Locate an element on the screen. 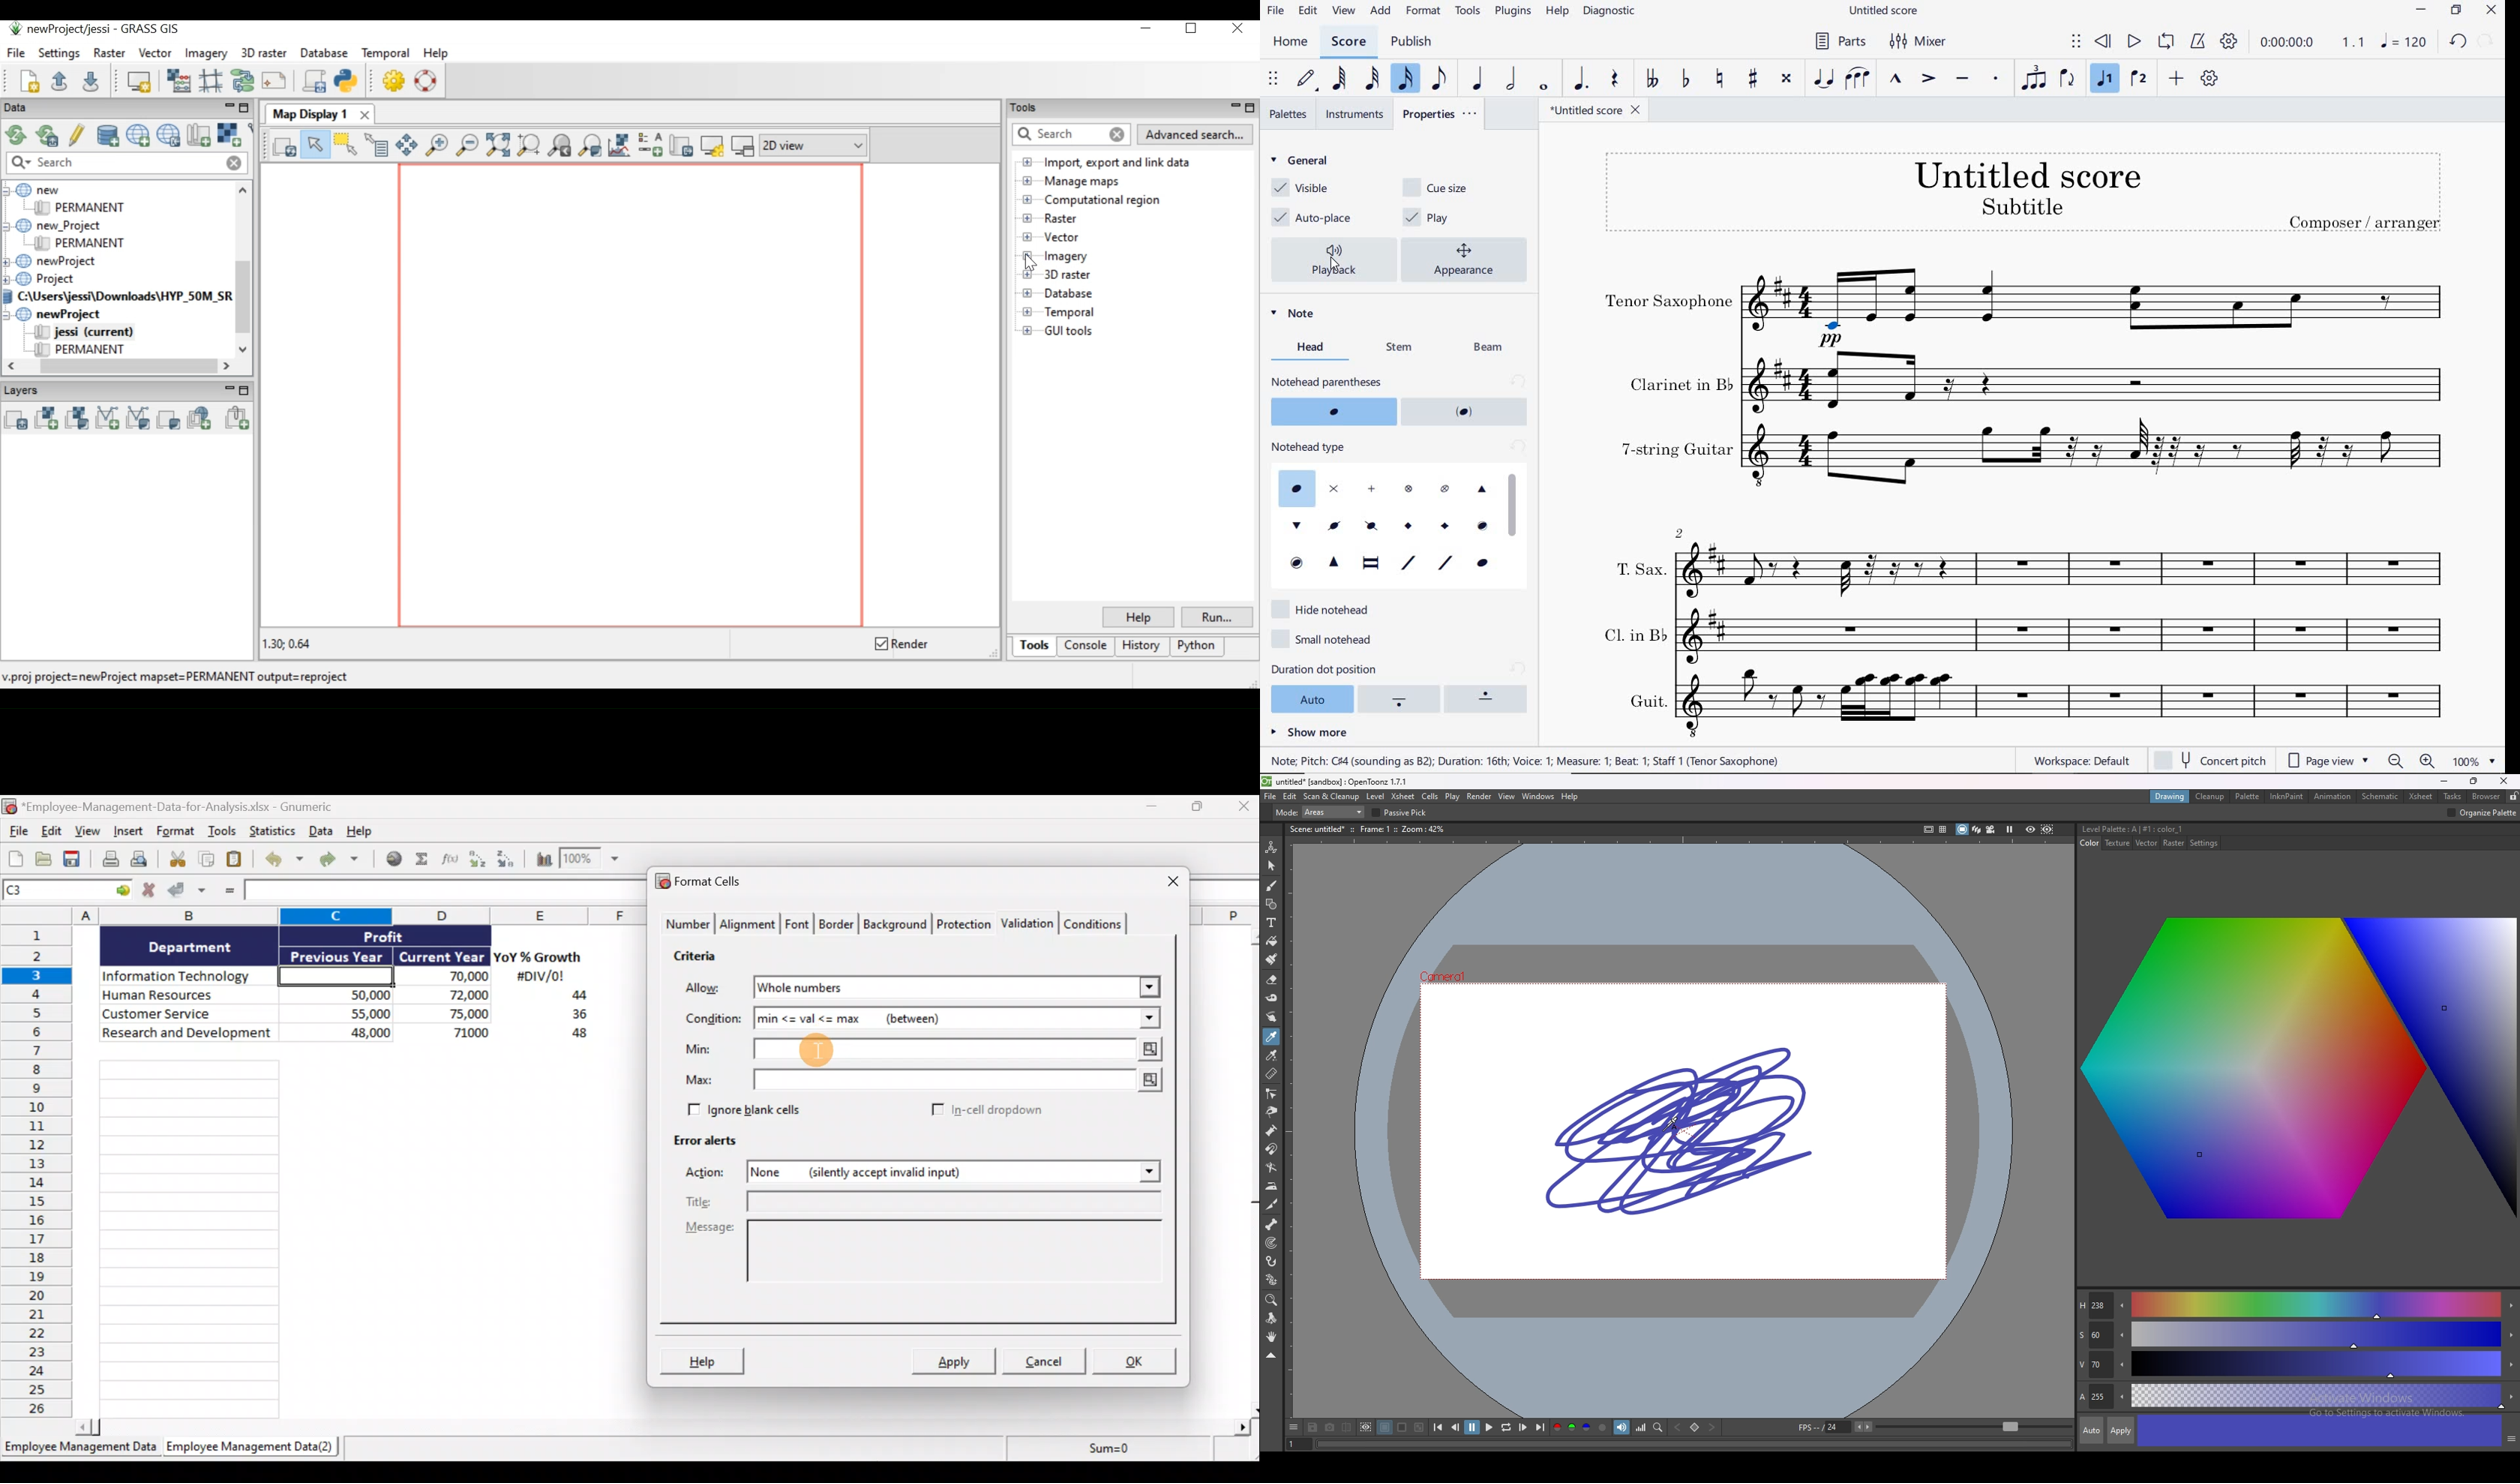 The image size is (2520, 1484). REWIND is located at coordinates (2104, 42).